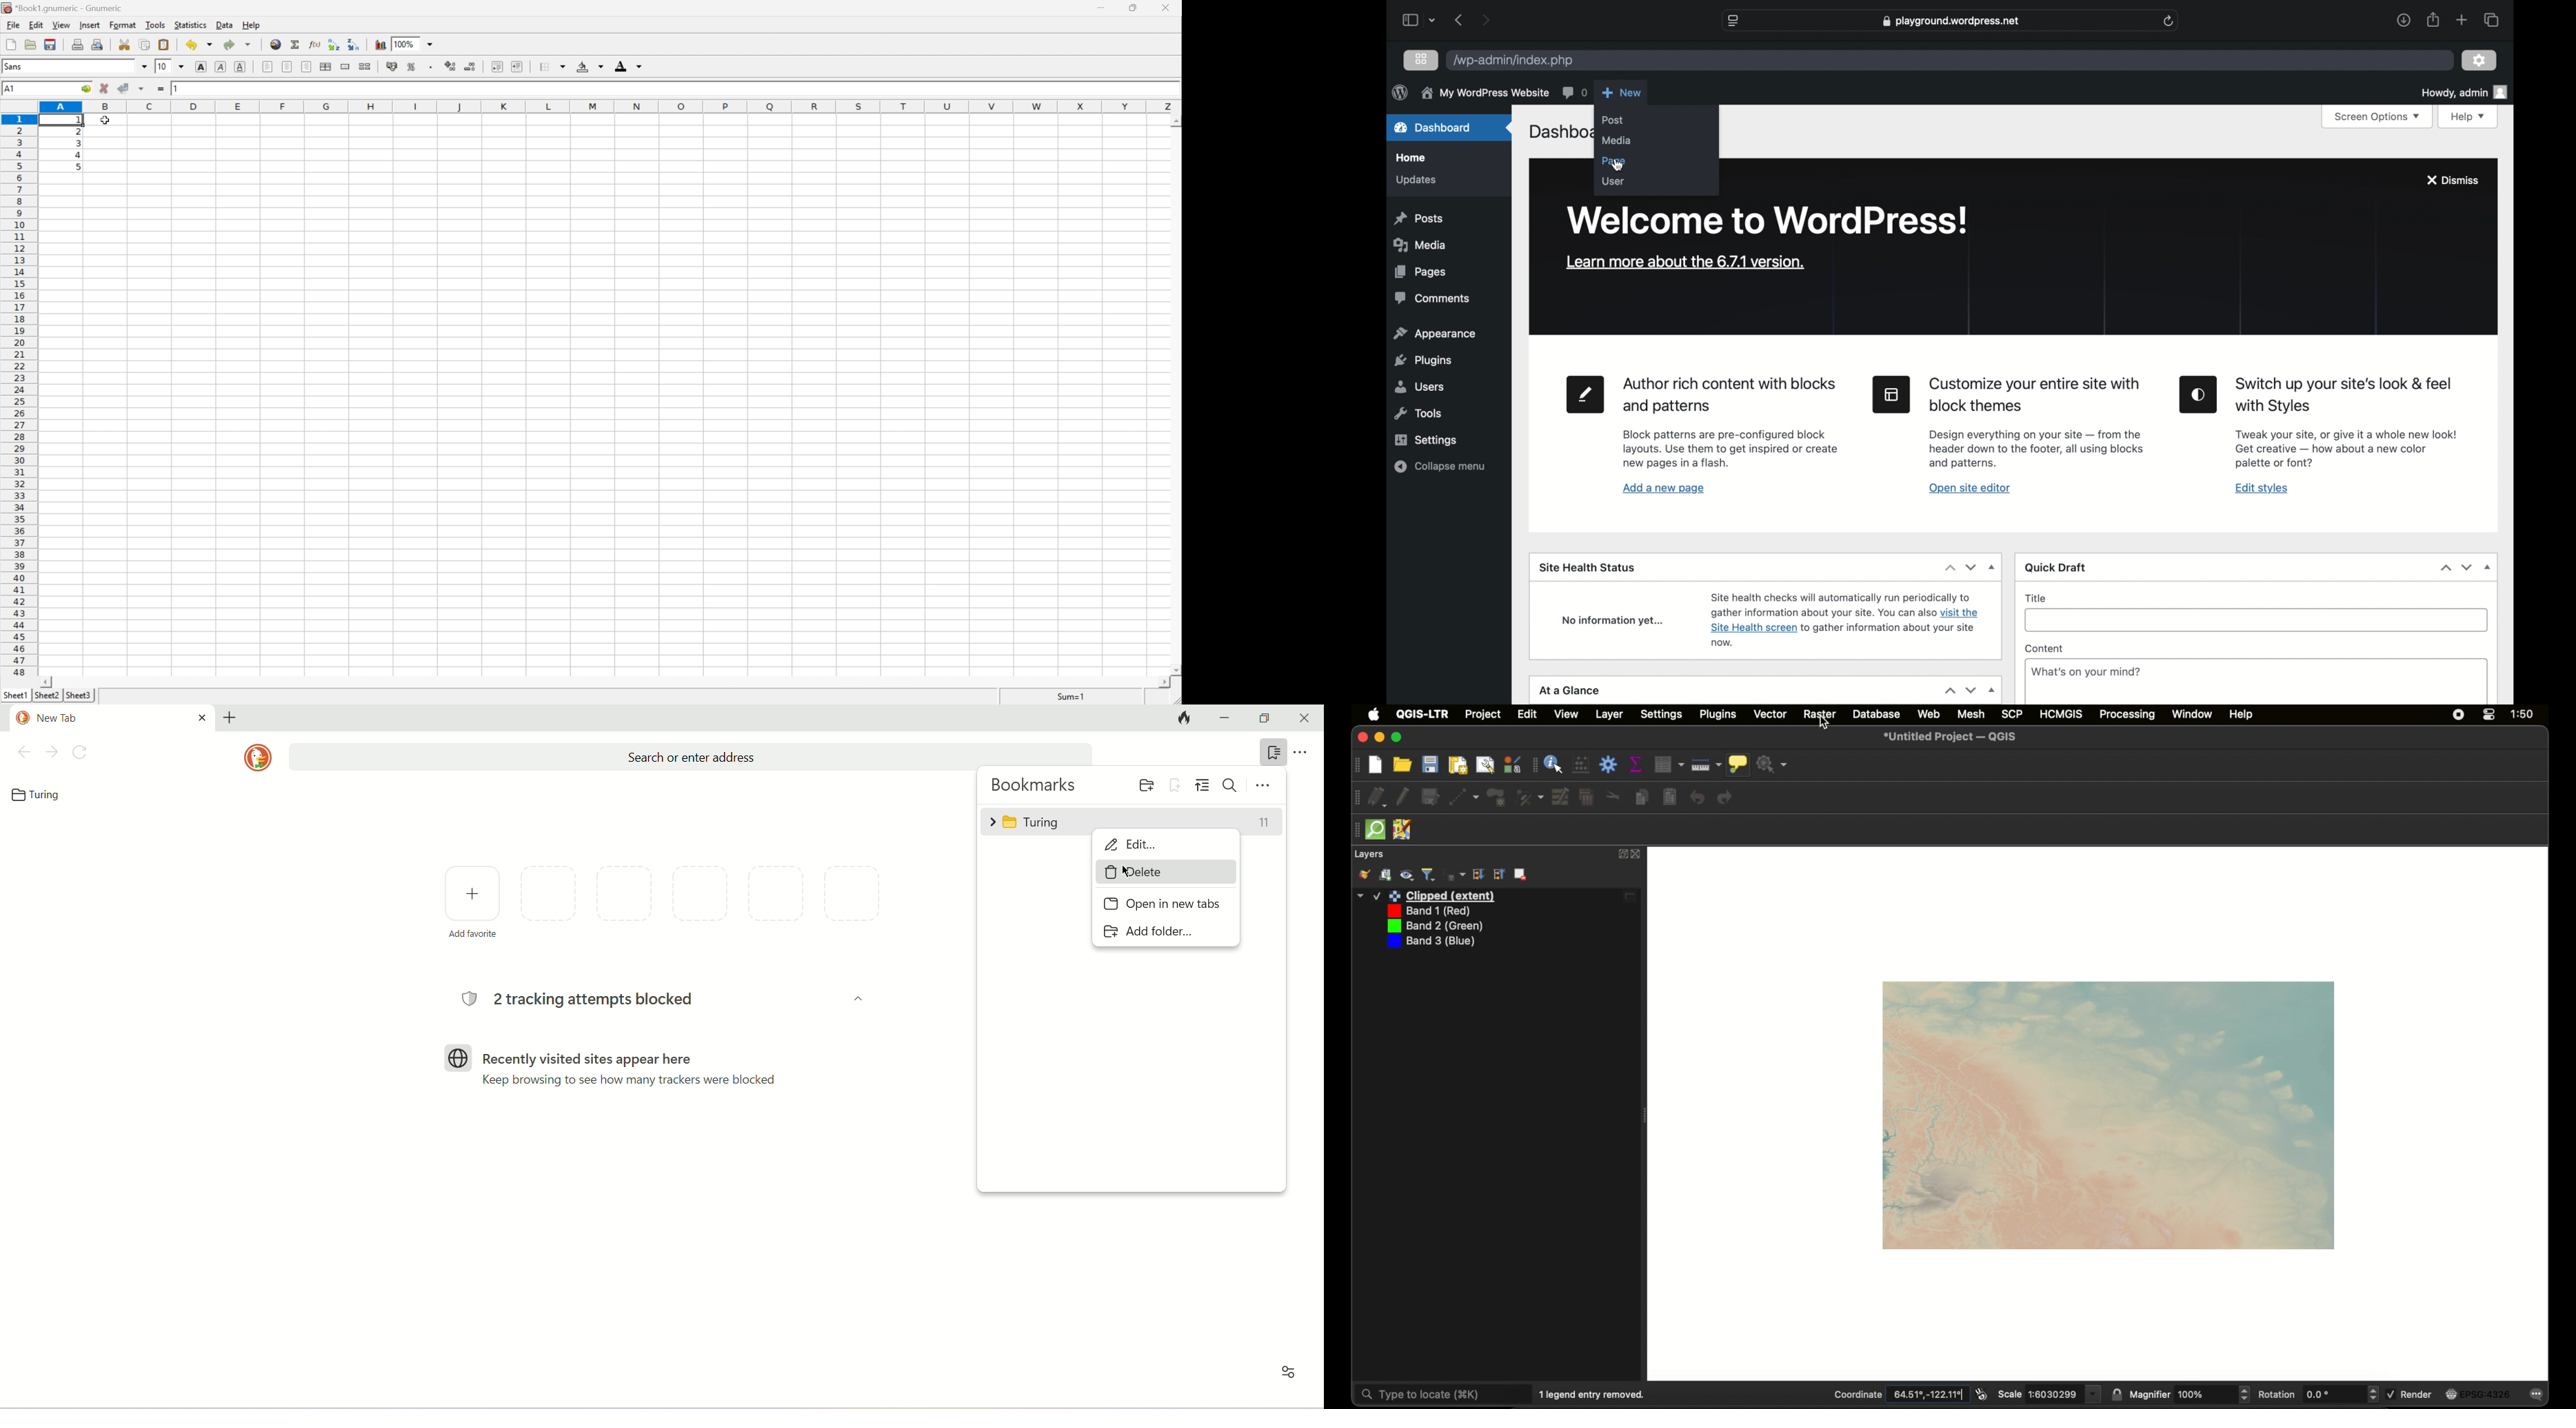 The height and width of the screenshot is (1428, 2576). What do you see at coordinates (144, 44) in the screenshot?
I see `Copy selection` at bounding box center [144, 44].